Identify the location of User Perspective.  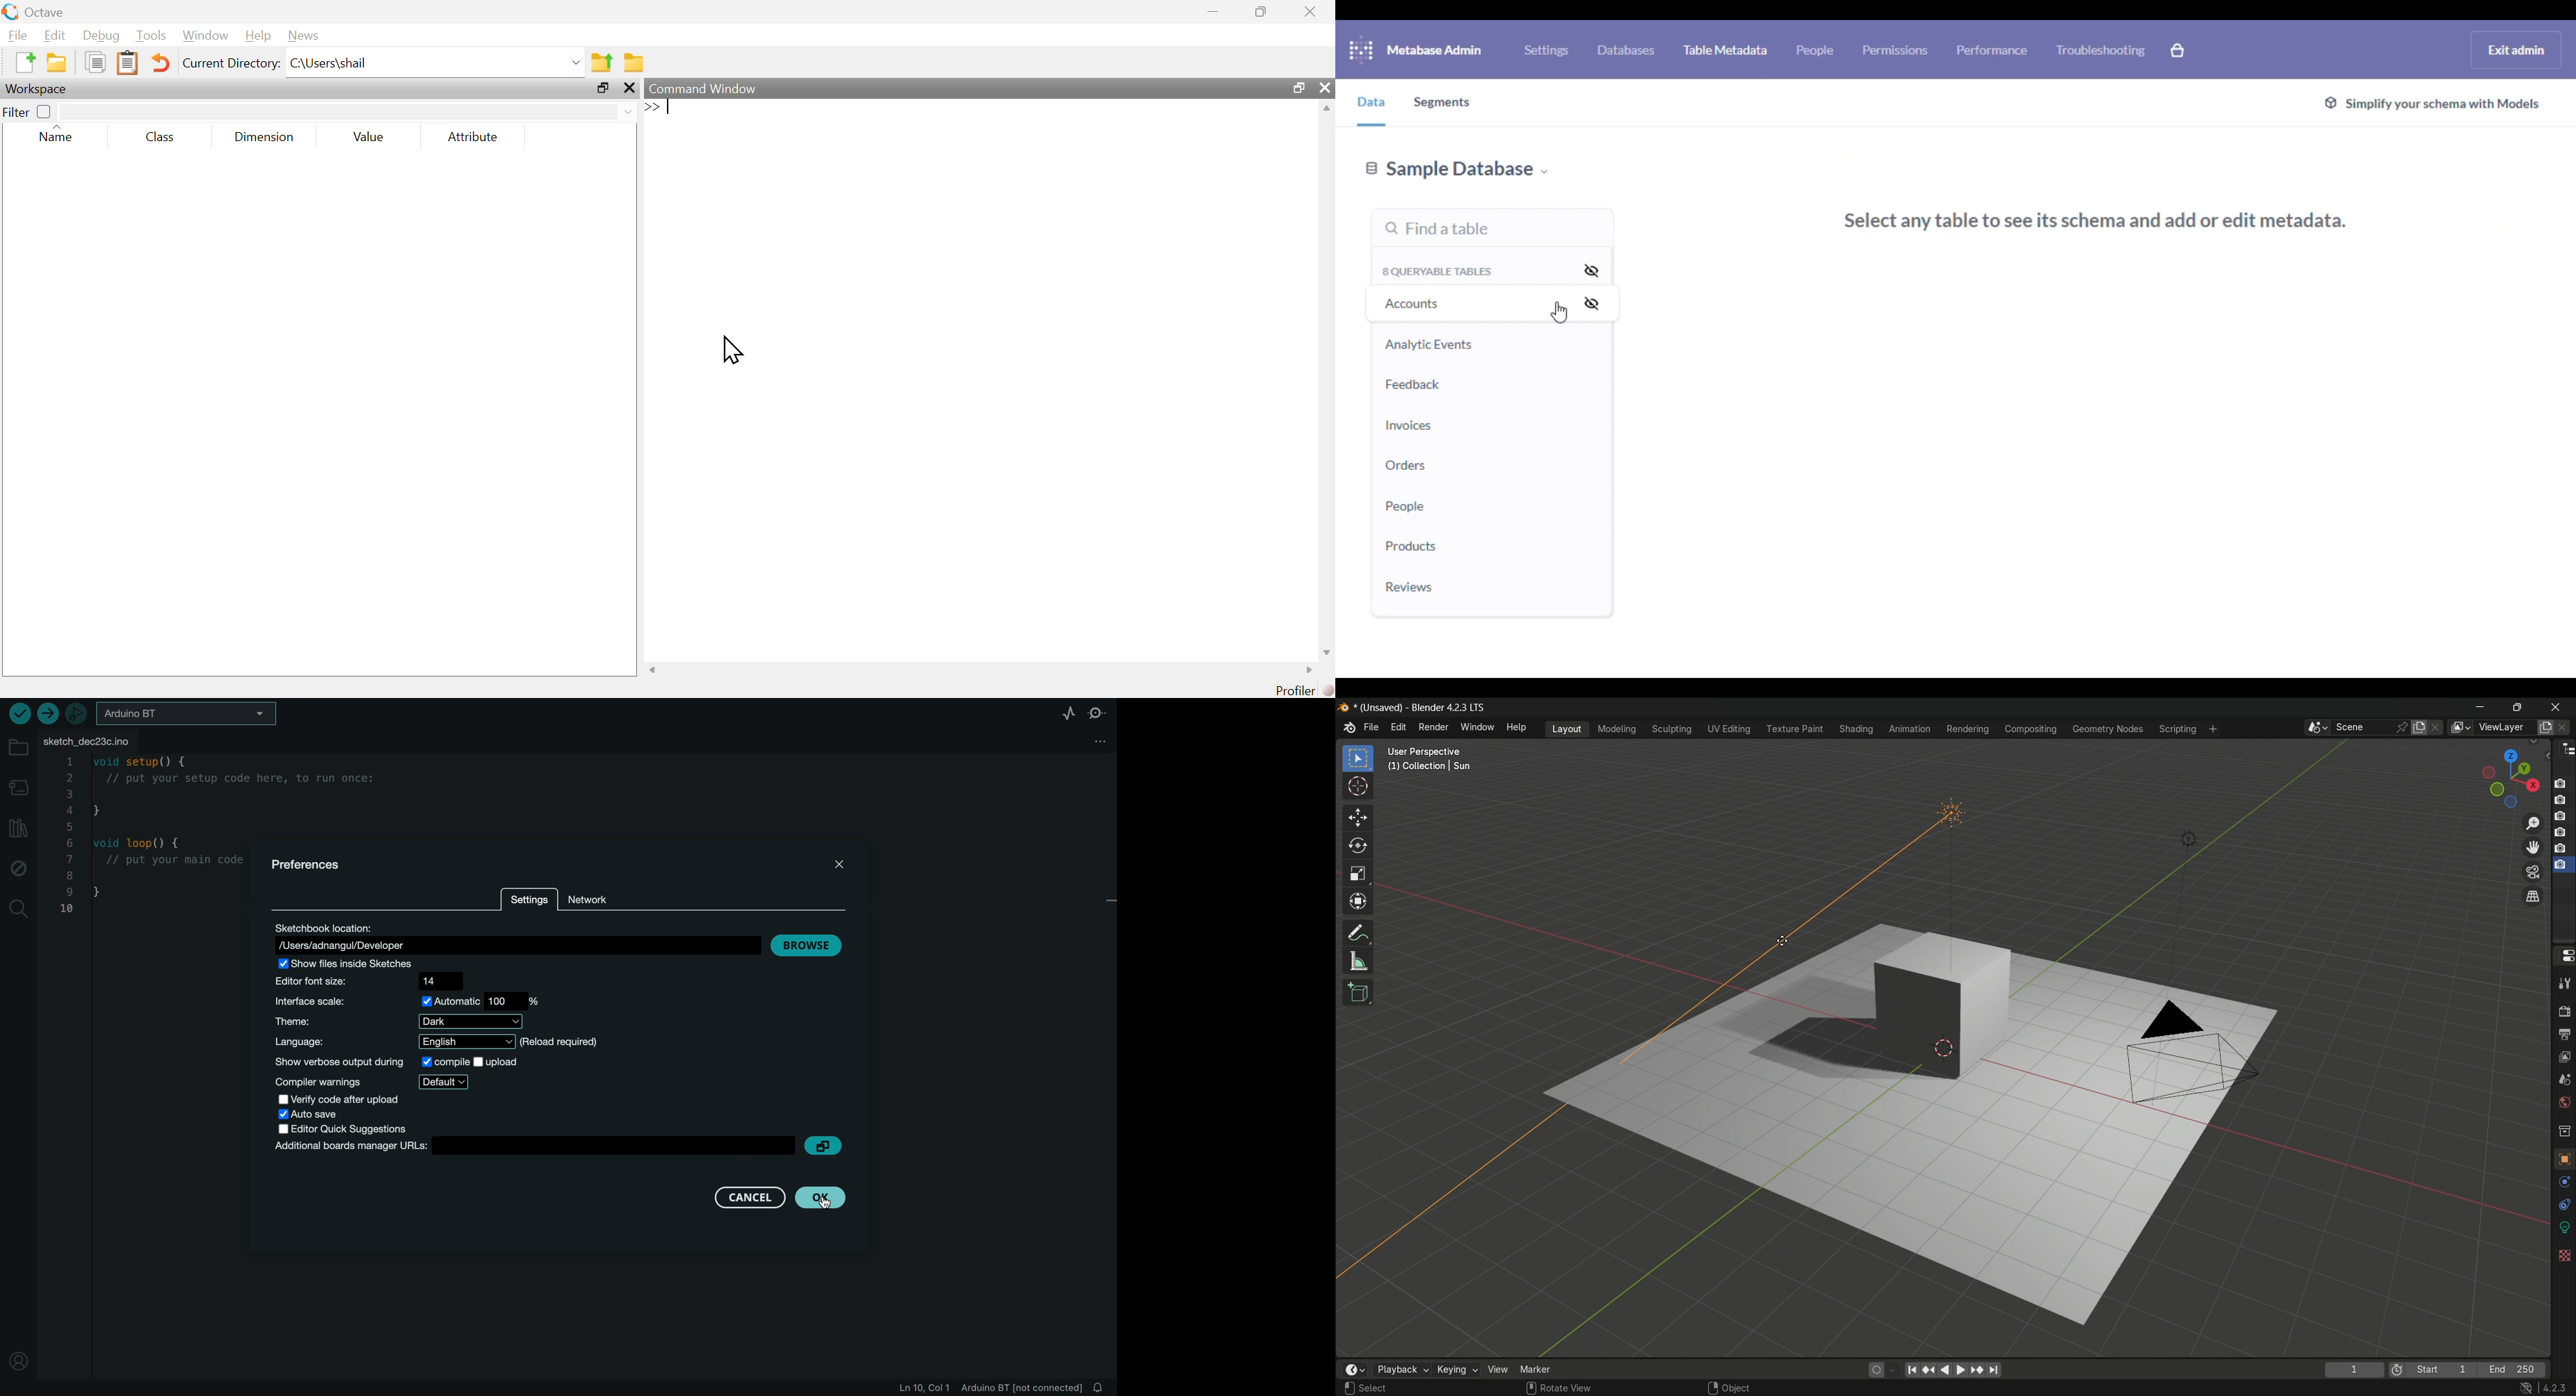
(1428, 752).